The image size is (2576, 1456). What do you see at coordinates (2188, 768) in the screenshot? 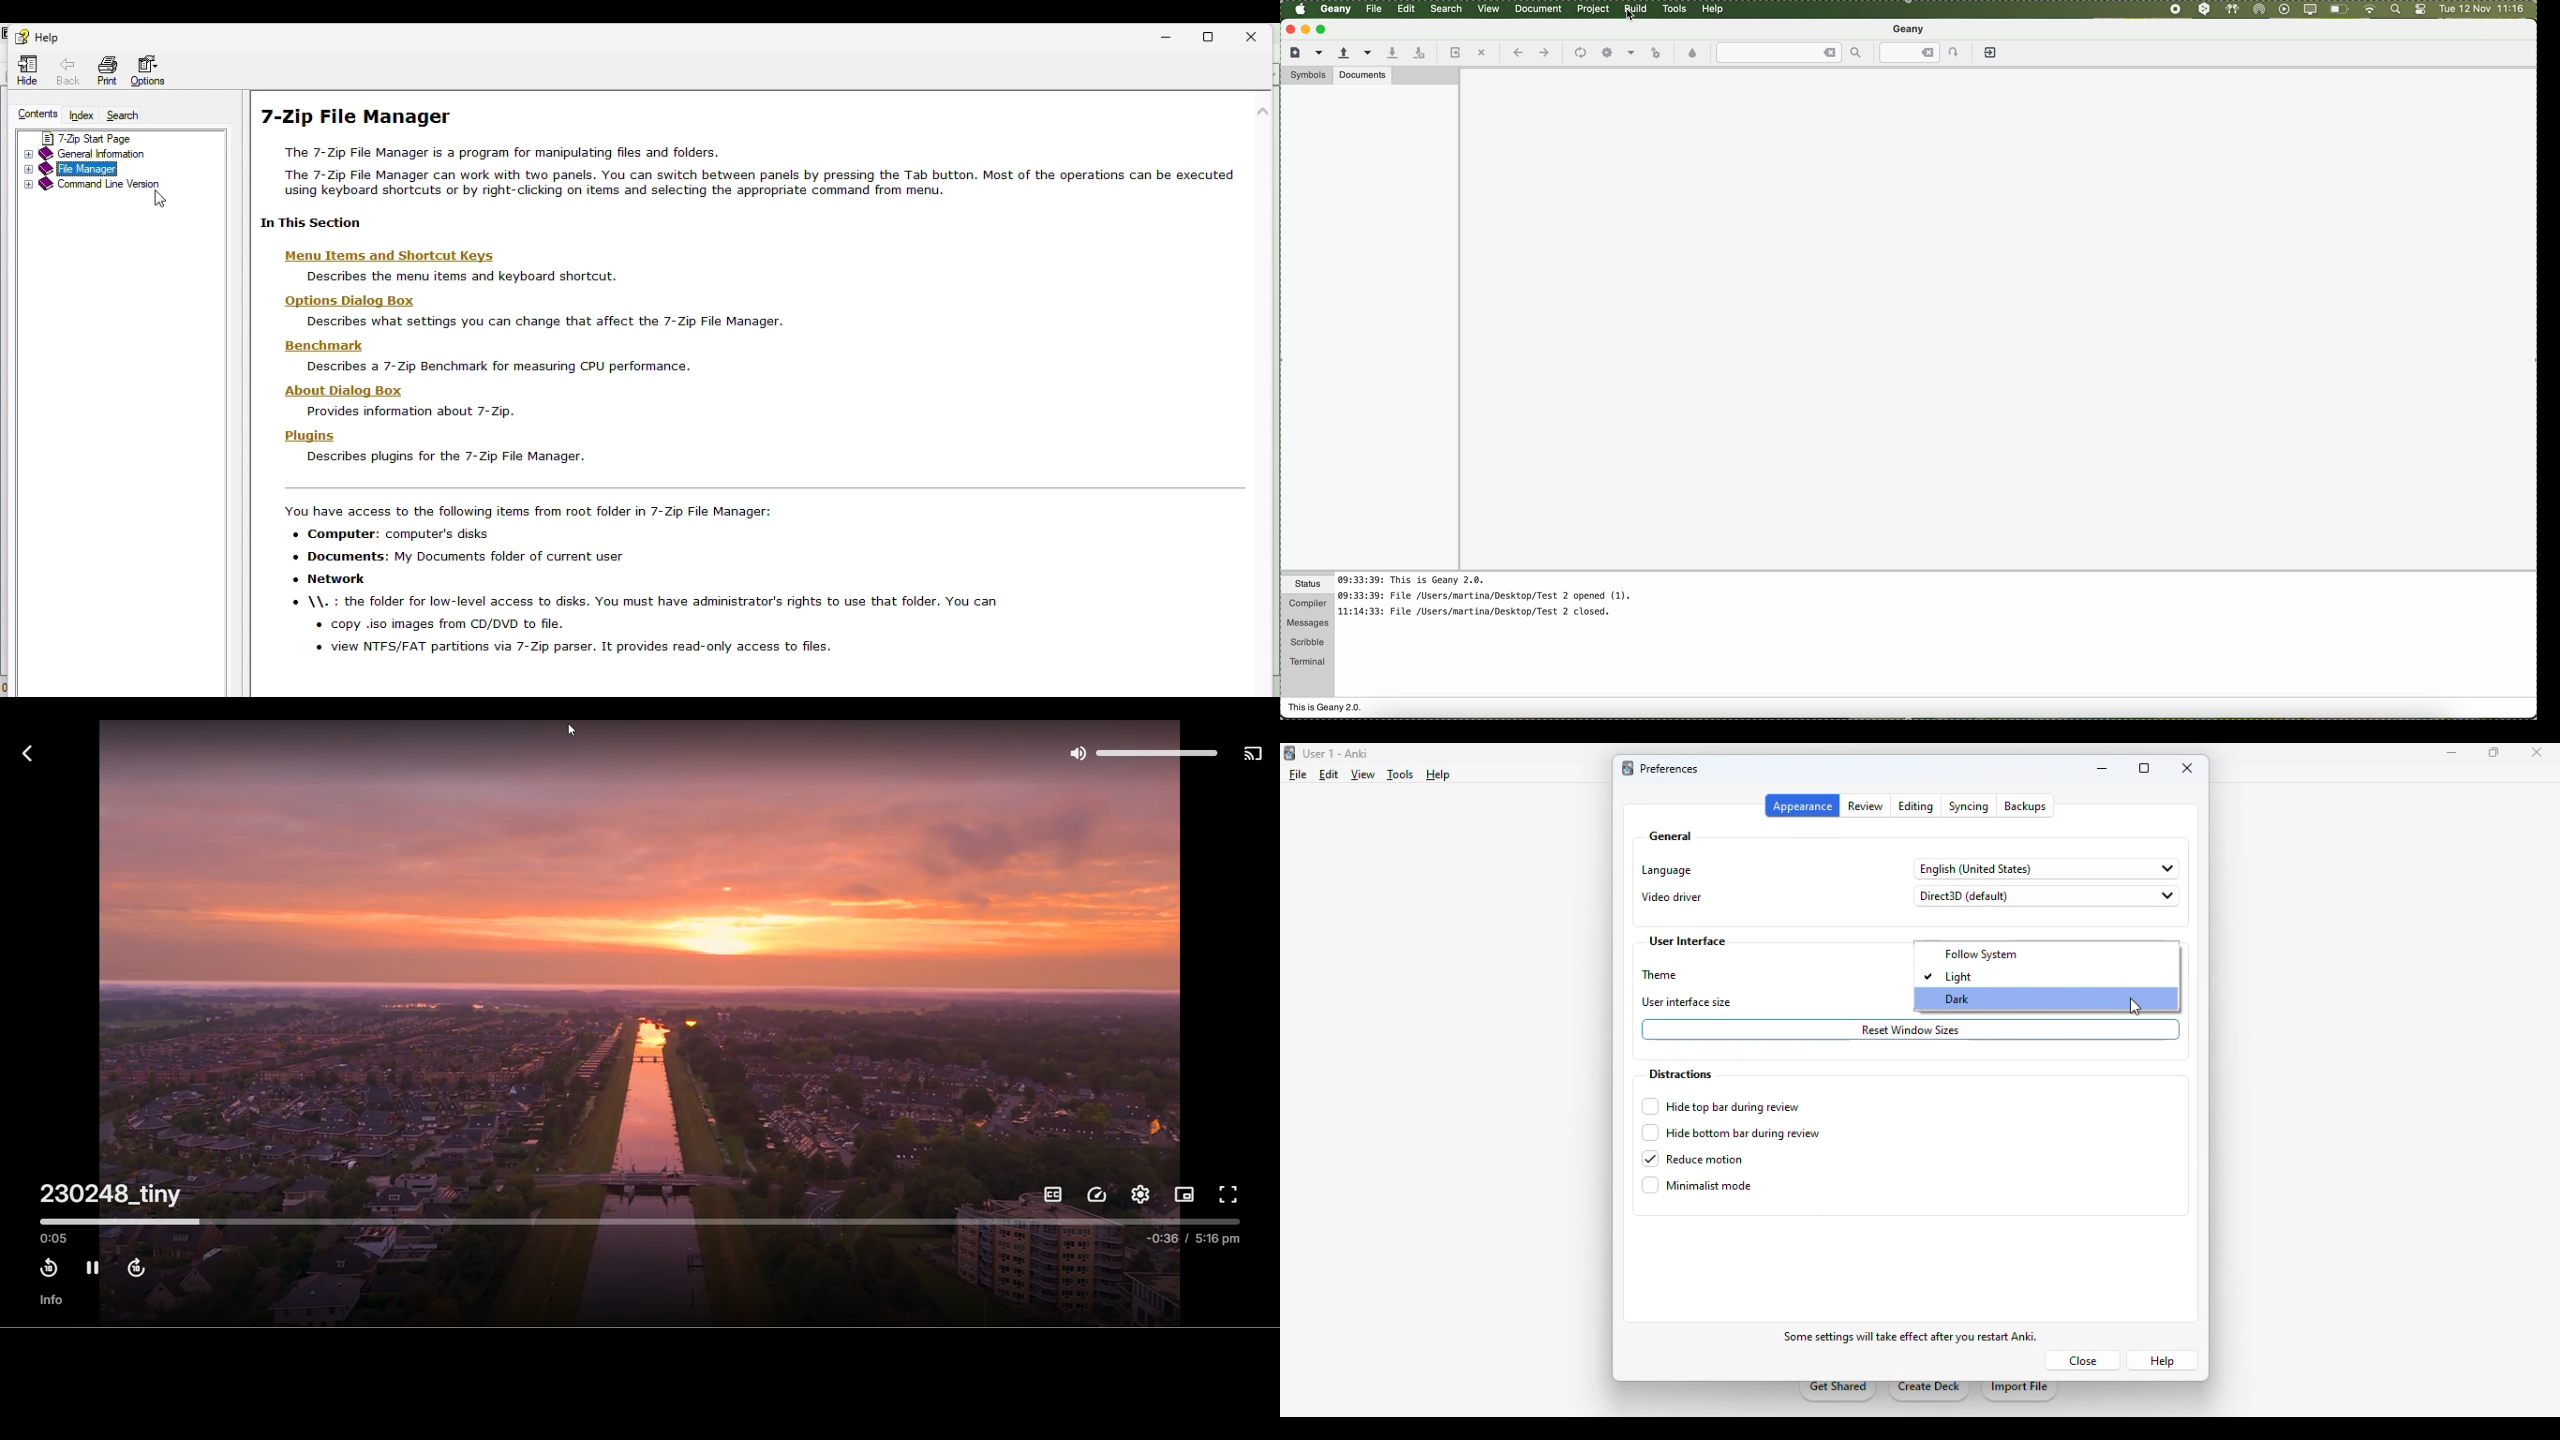
I see `close` at bounding box center [2188, 768].